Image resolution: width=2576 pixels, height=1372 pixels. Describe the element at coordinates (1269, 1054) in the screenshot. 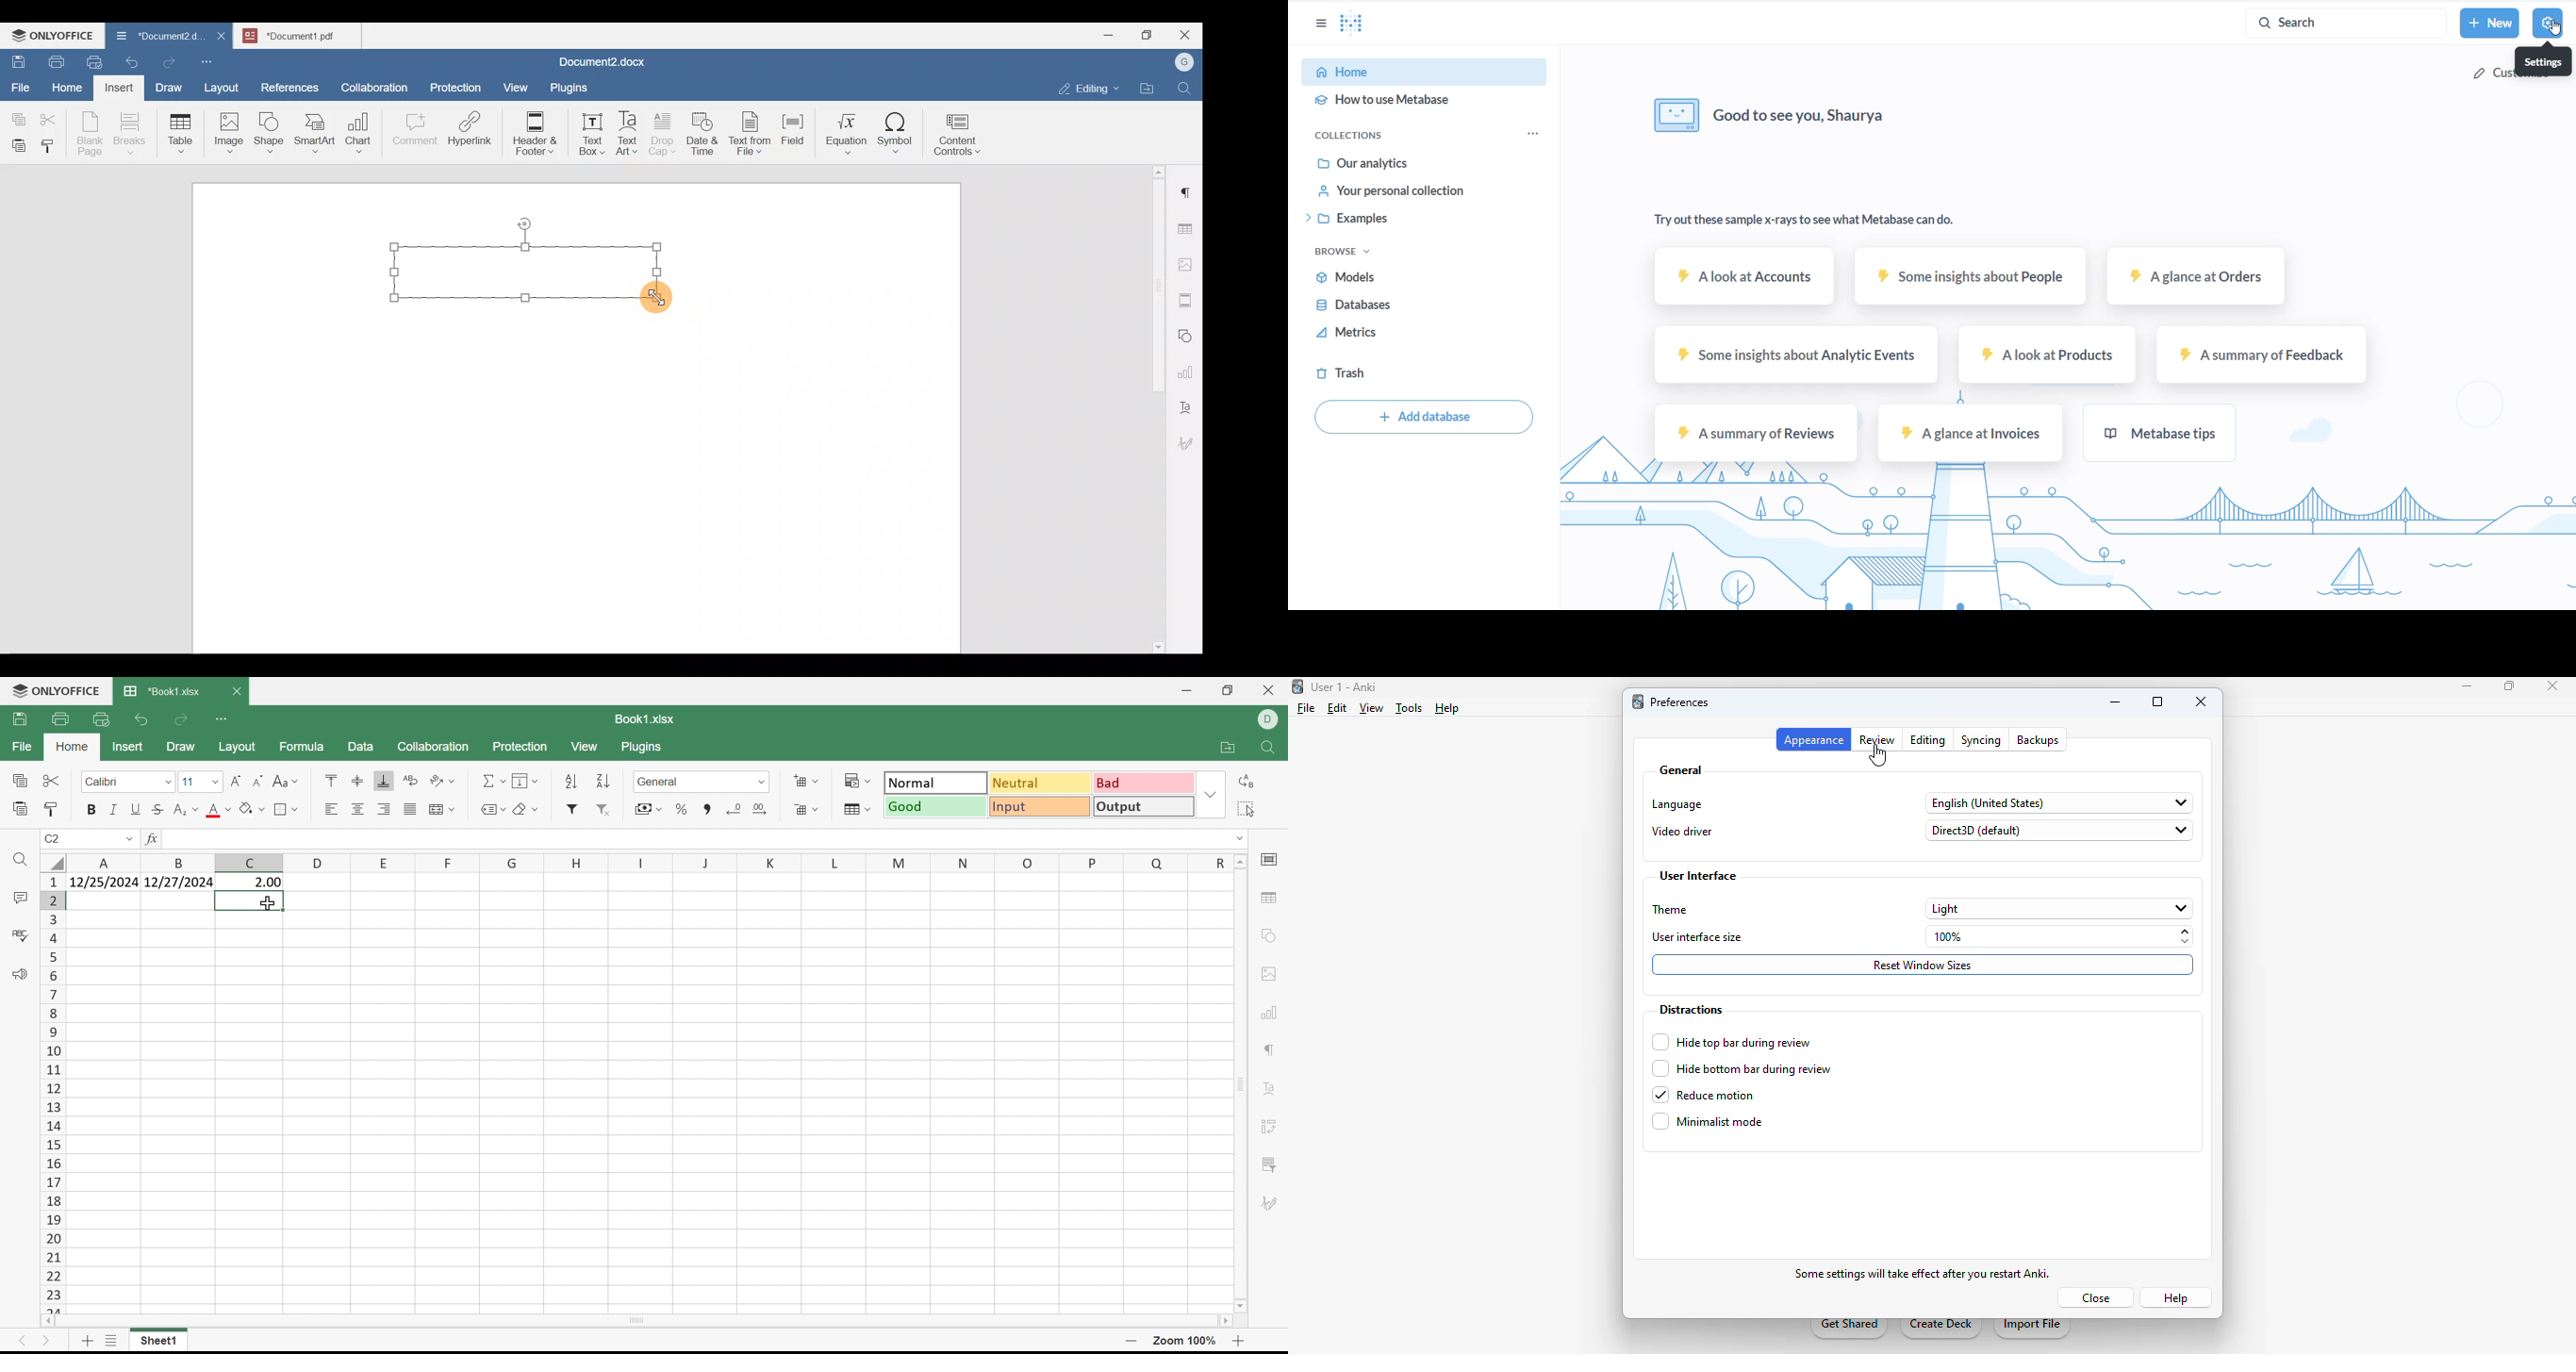

I see `Paragraph settings` at that location.